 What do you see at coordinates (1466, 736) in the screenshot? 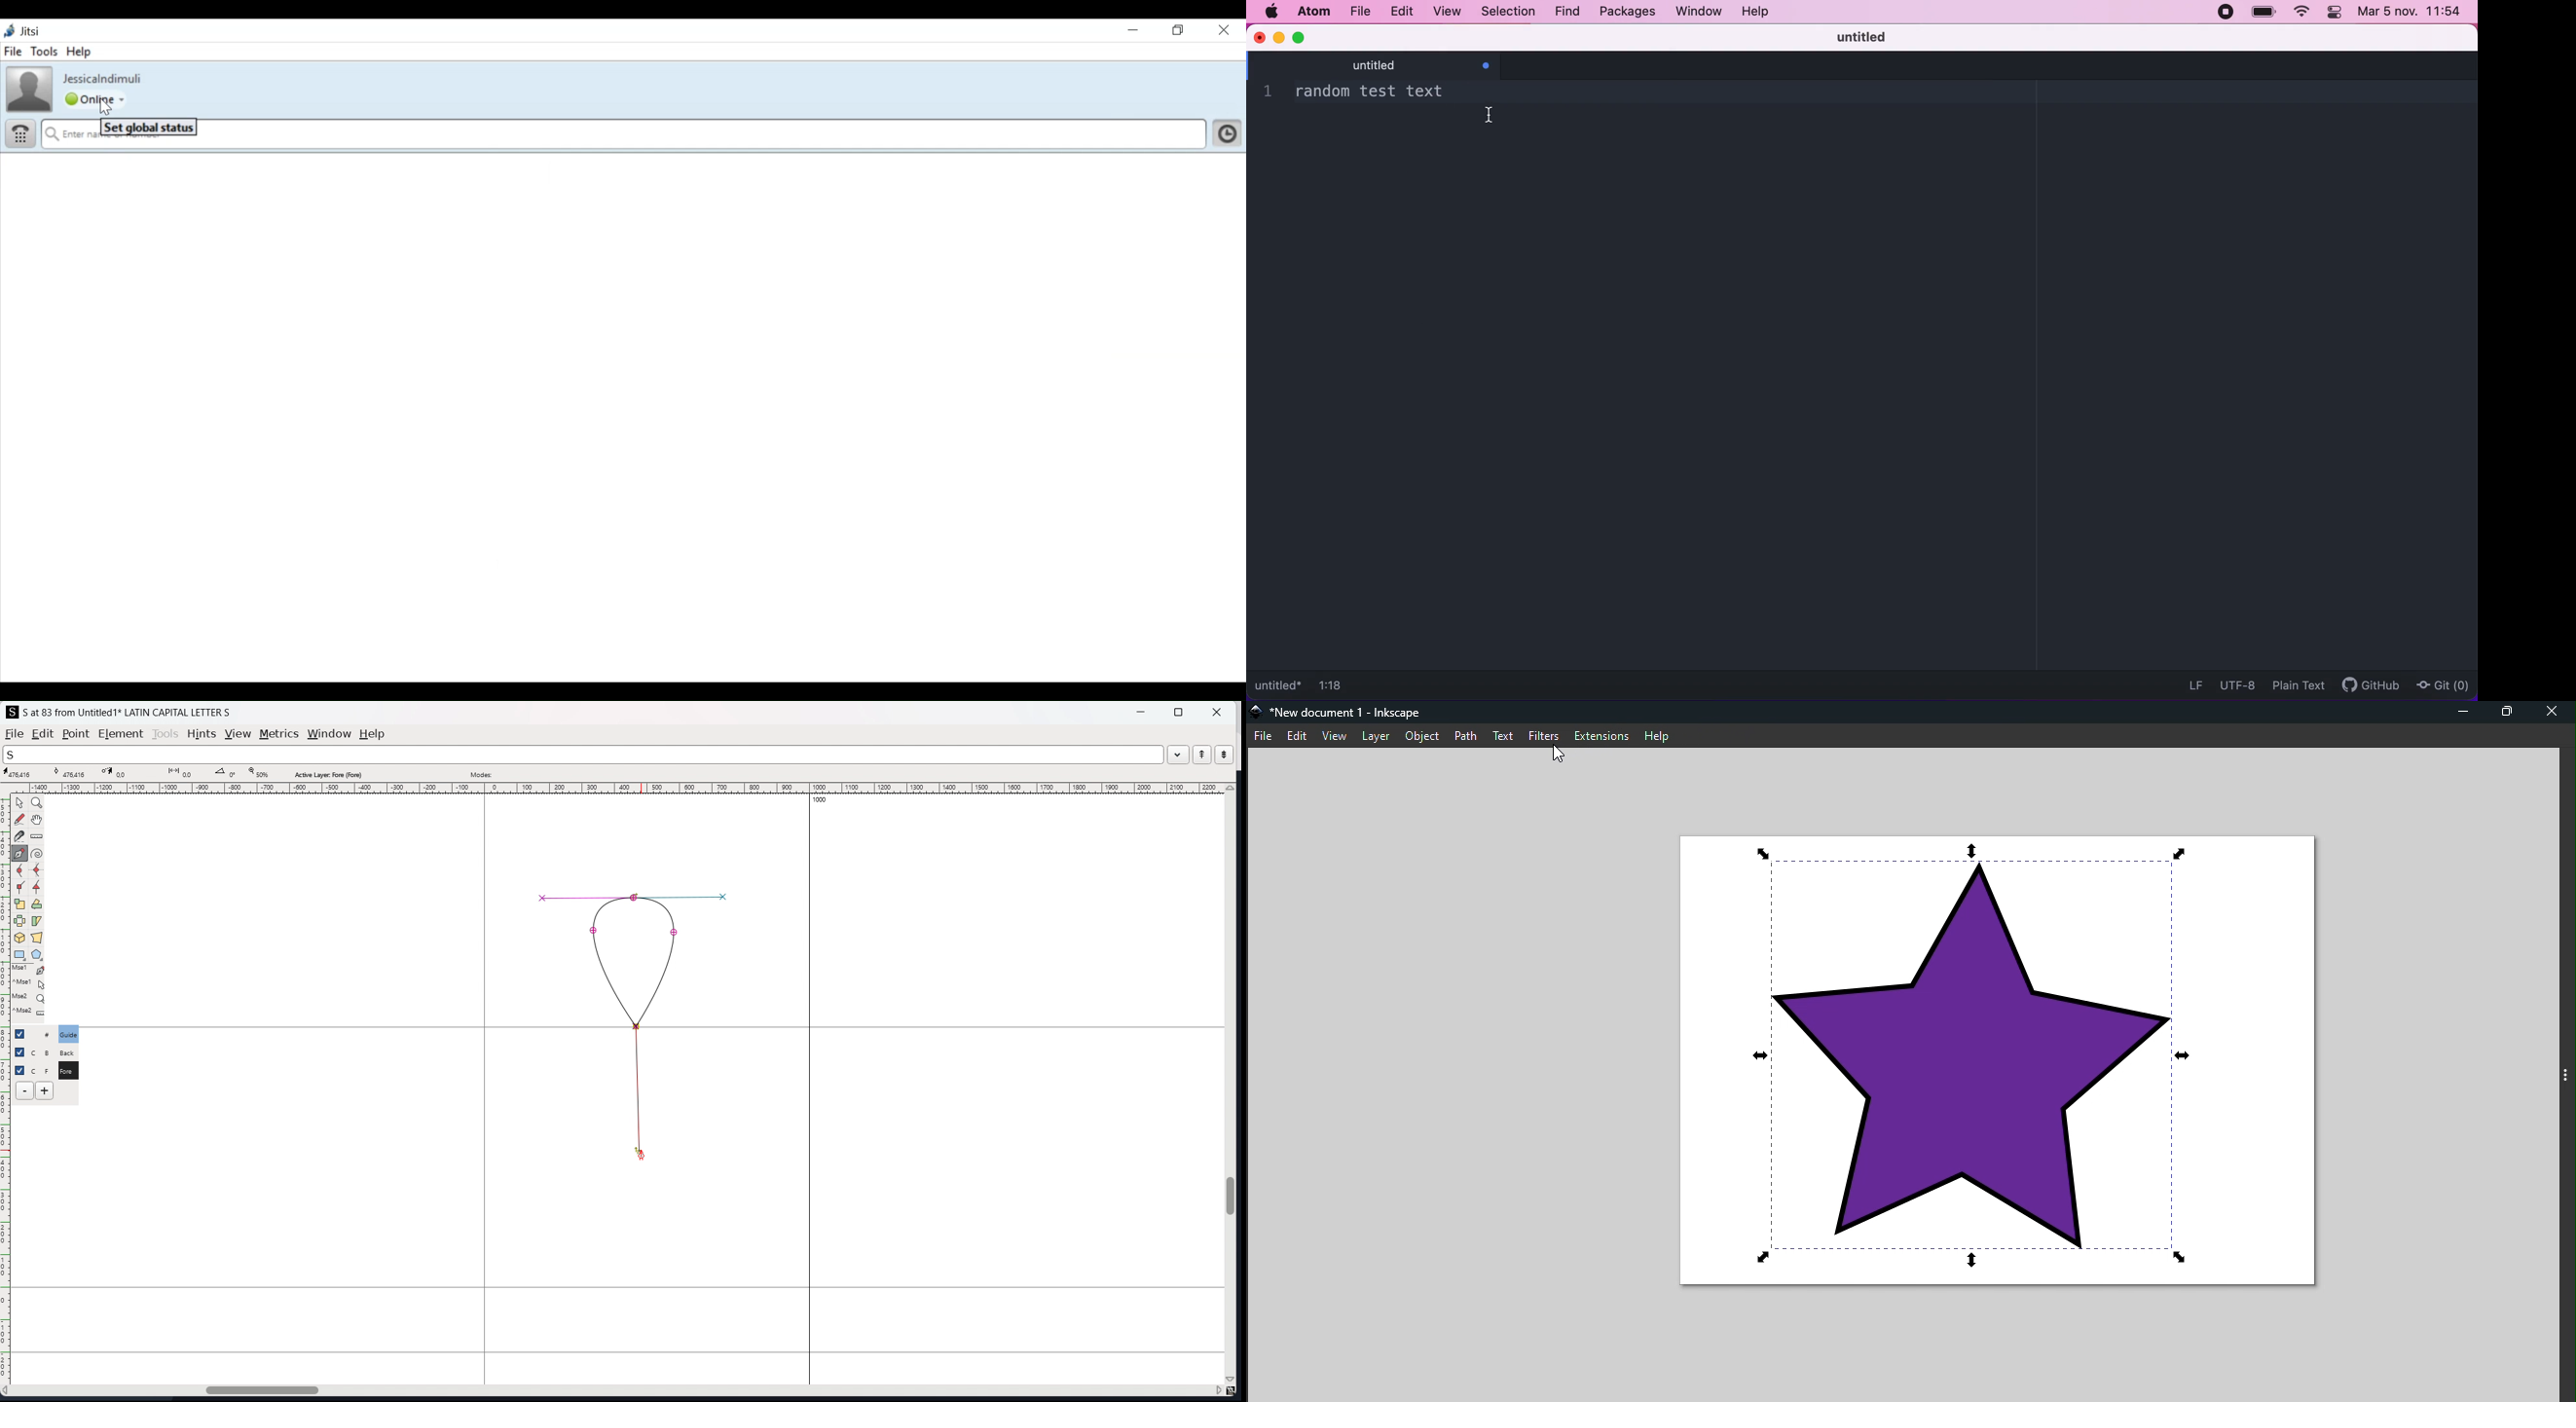
I see `Path` at bounding box center [1466, 736].